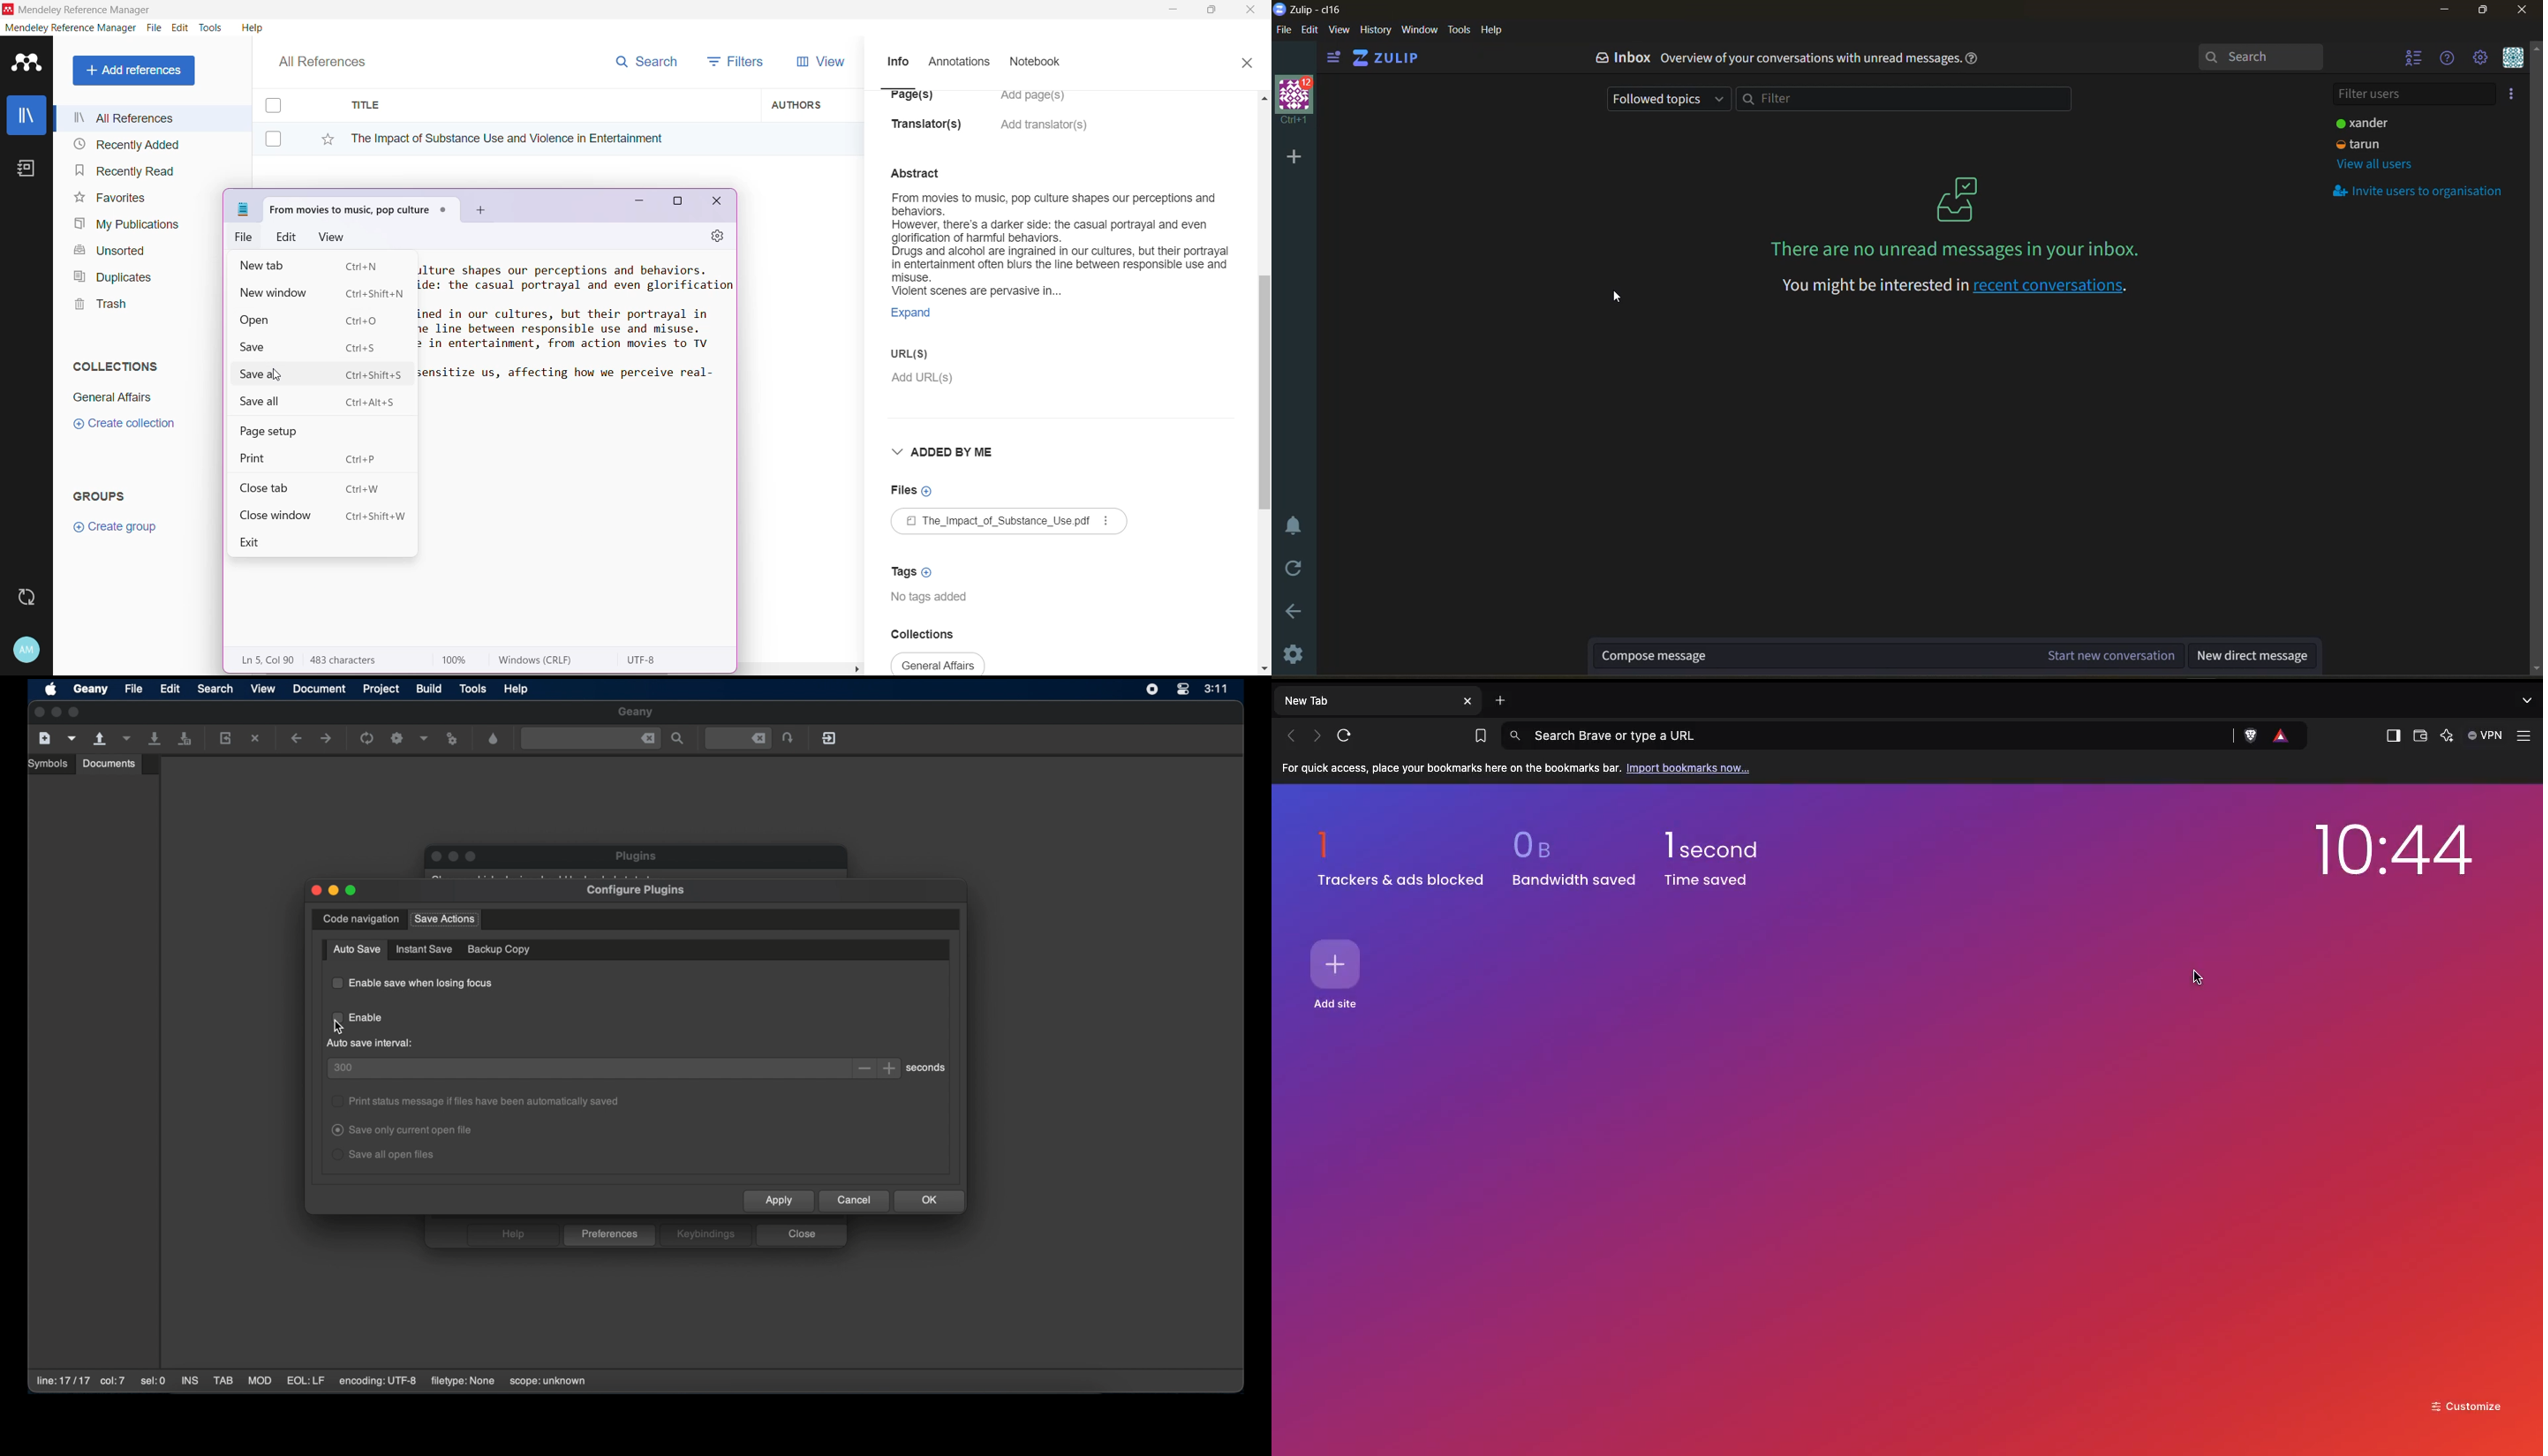 The image size is (2548, 1456). Describe the element at coordinates (105, 495) in the screenshot. I see `Groups` at that location.